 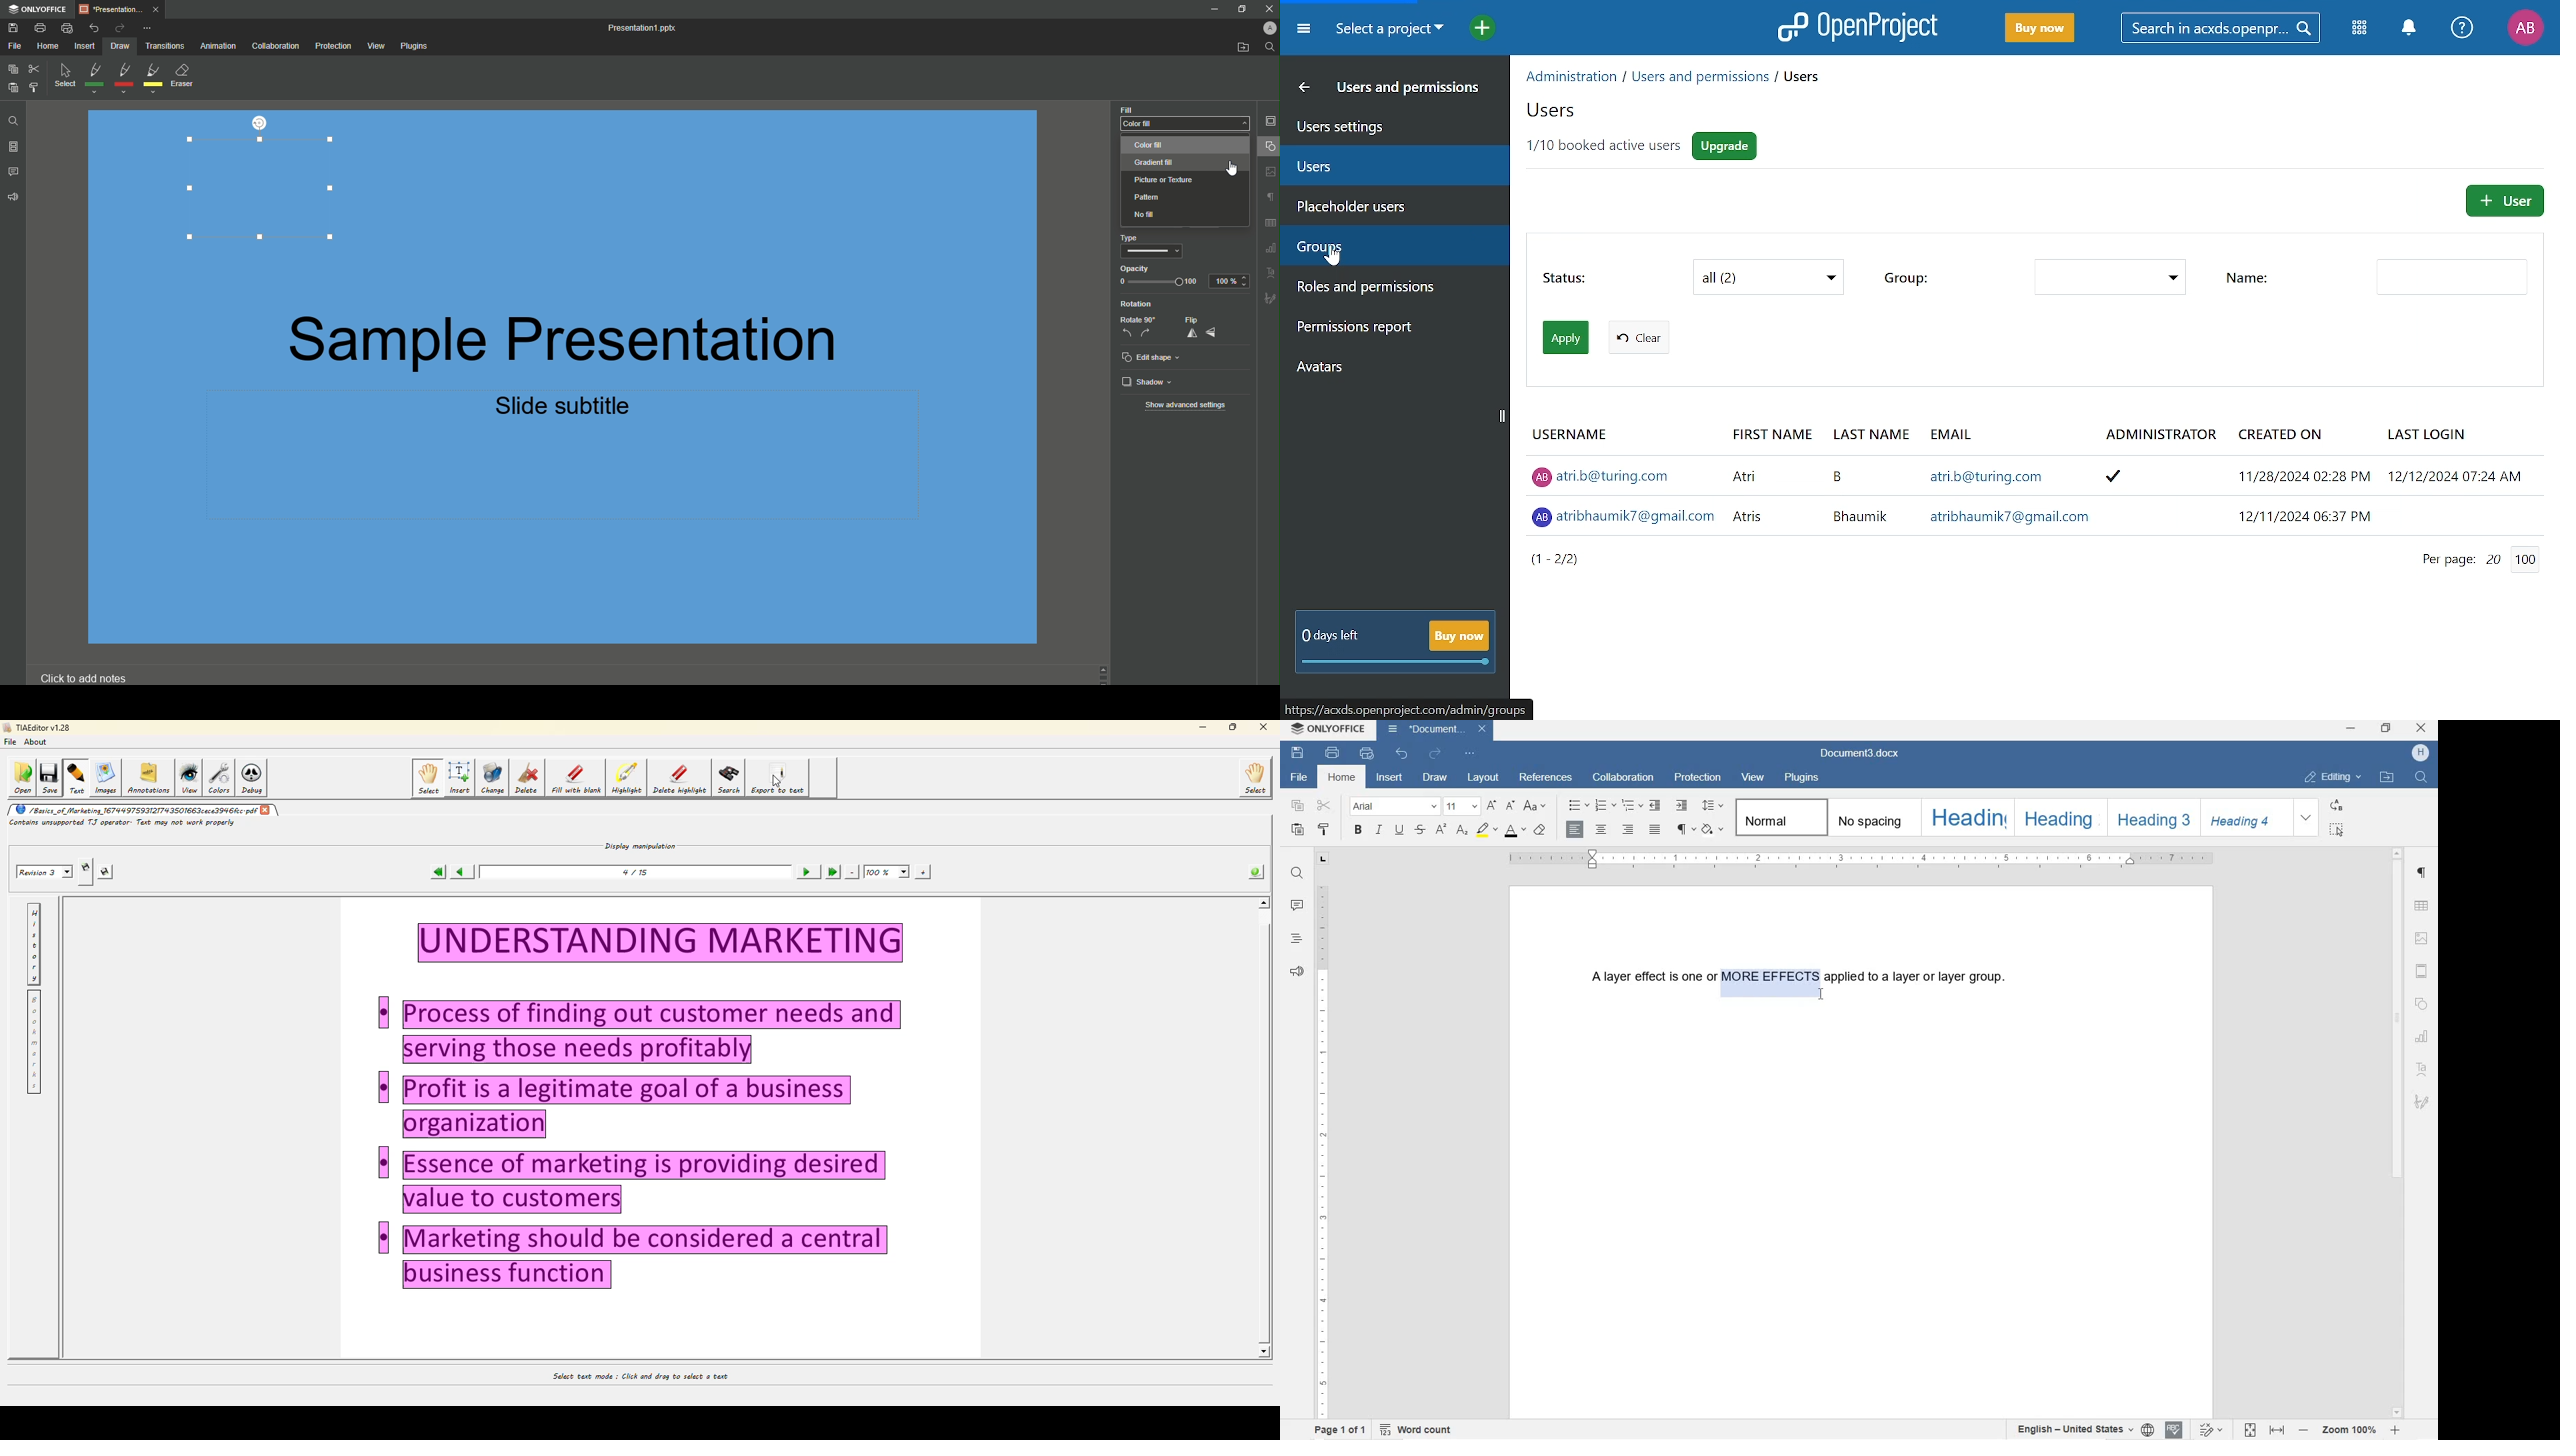 What do you see at coordinates (120, 47) in the screenshot?
I see `Draw` at bounding box center [120, 47].